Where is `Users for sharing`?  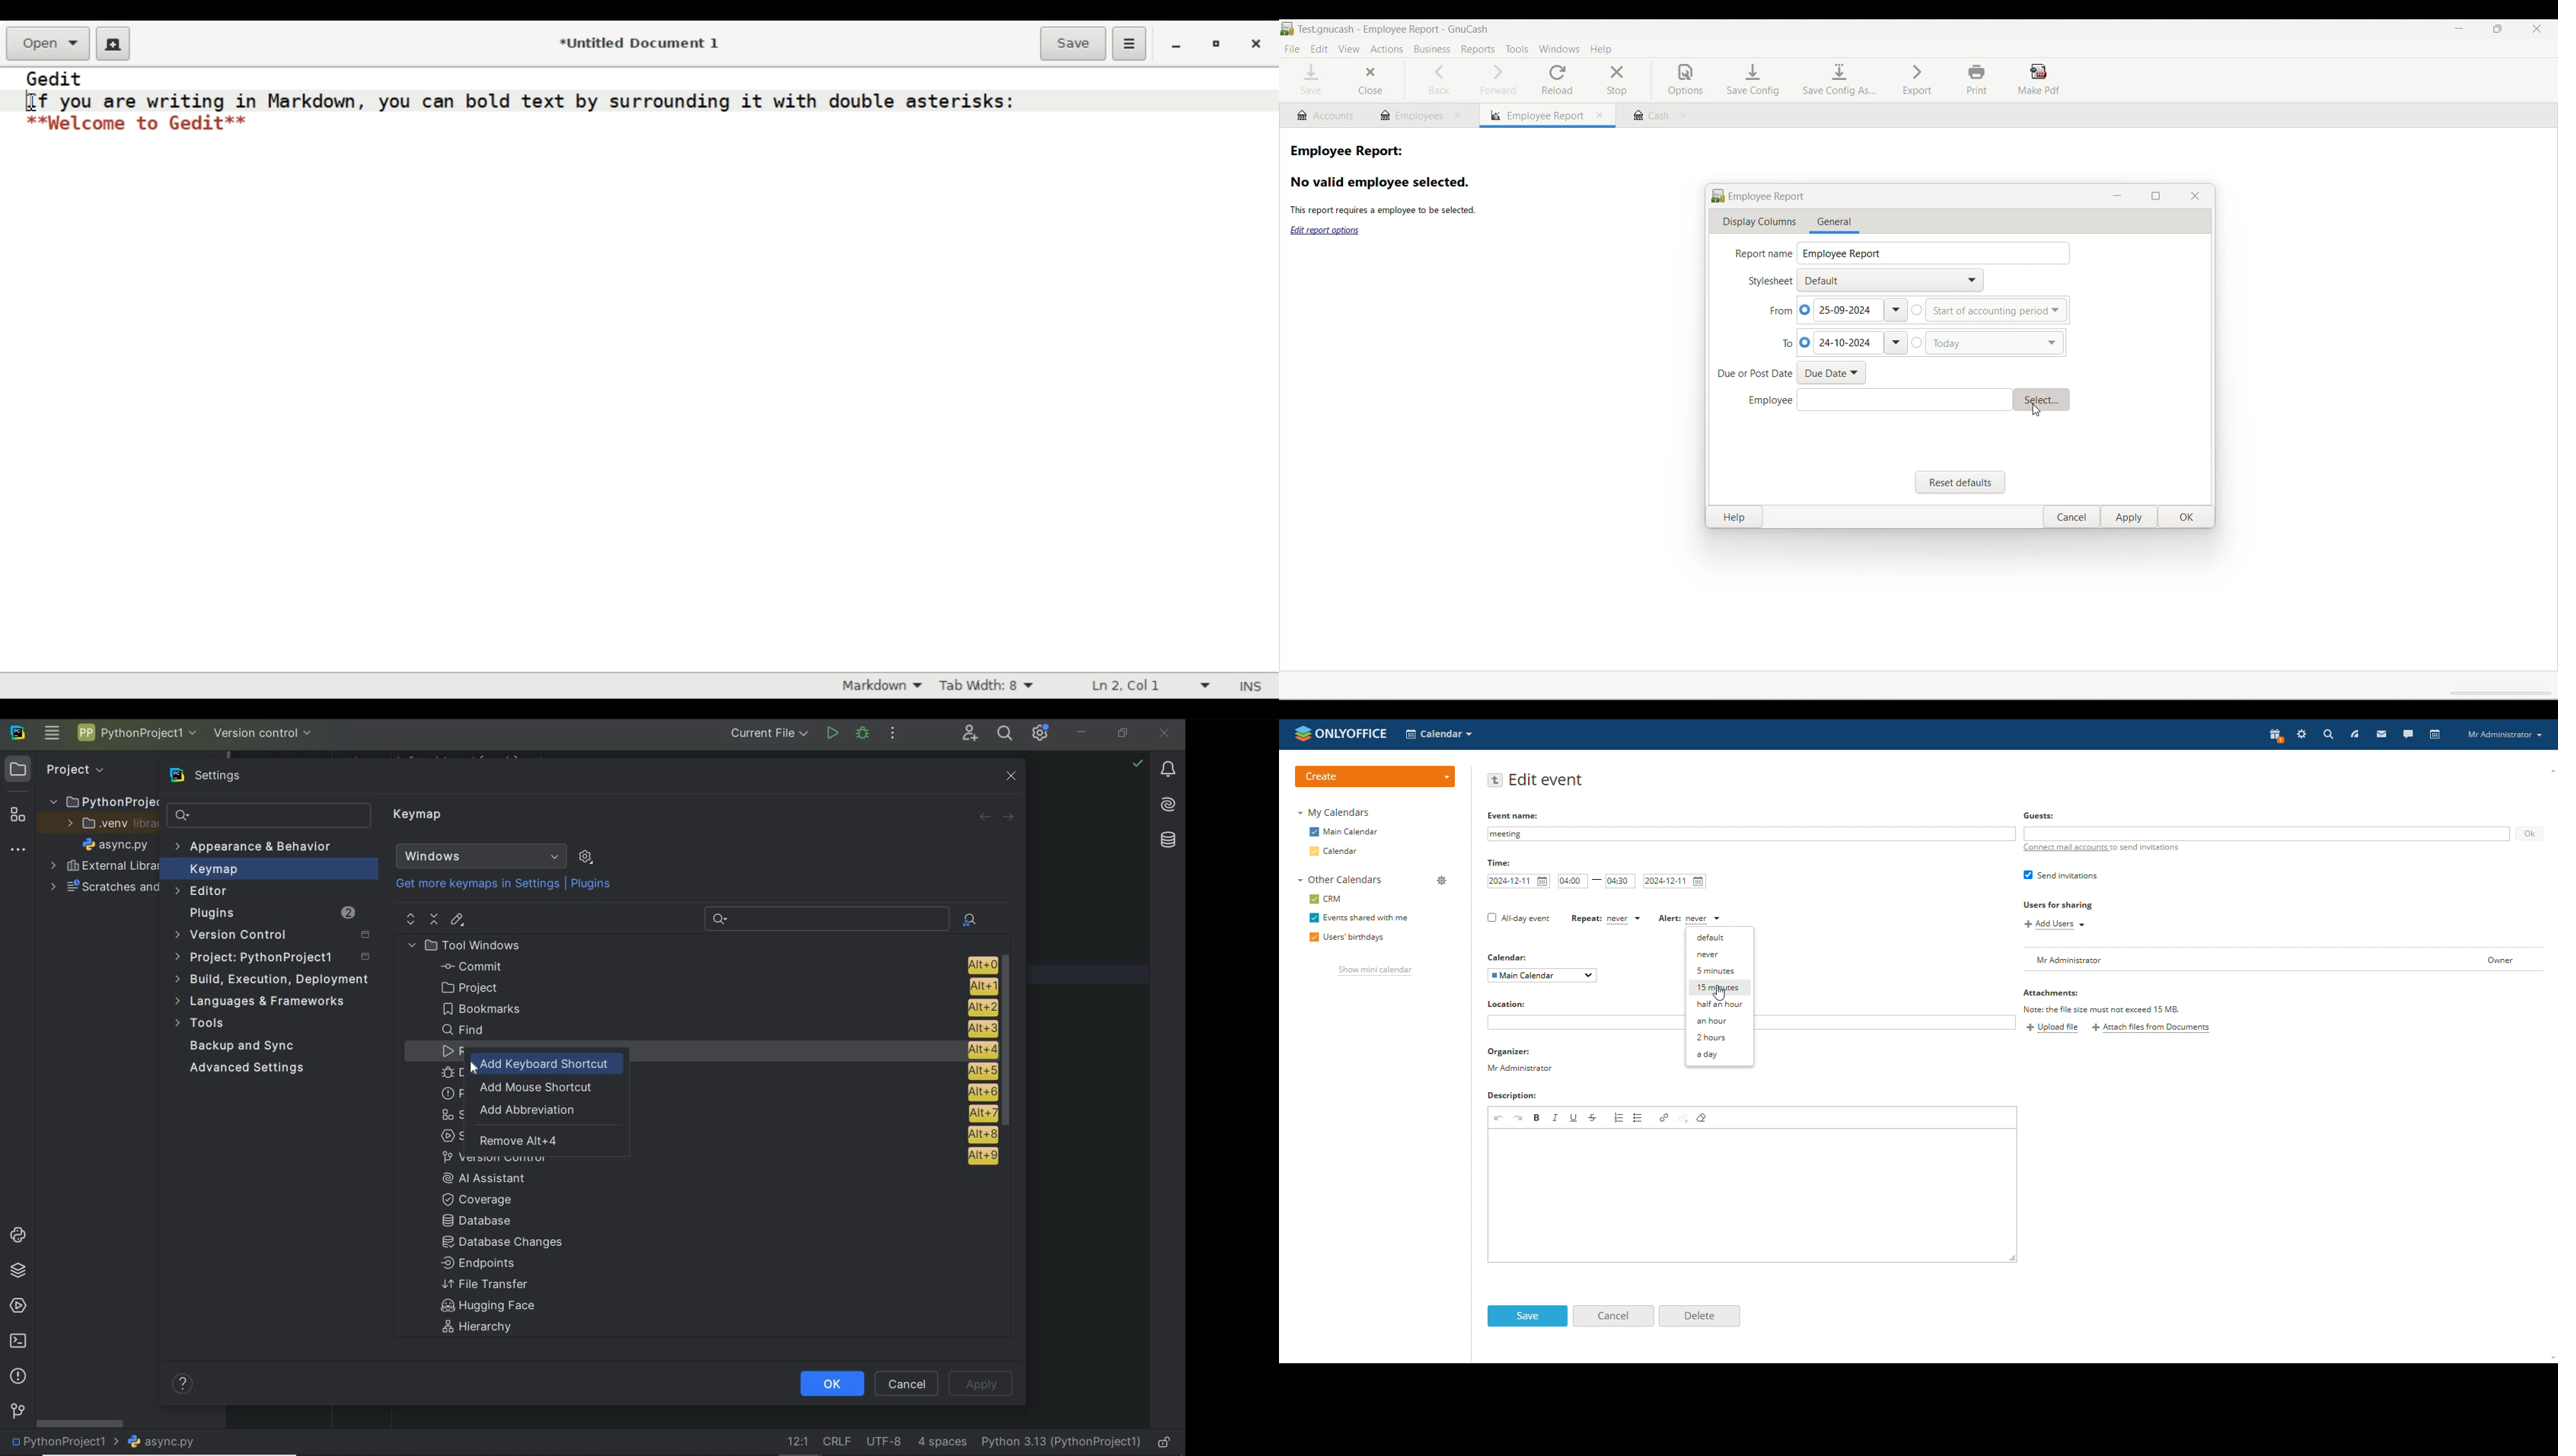
Users for sharing is located at coordinates (2058, 904).